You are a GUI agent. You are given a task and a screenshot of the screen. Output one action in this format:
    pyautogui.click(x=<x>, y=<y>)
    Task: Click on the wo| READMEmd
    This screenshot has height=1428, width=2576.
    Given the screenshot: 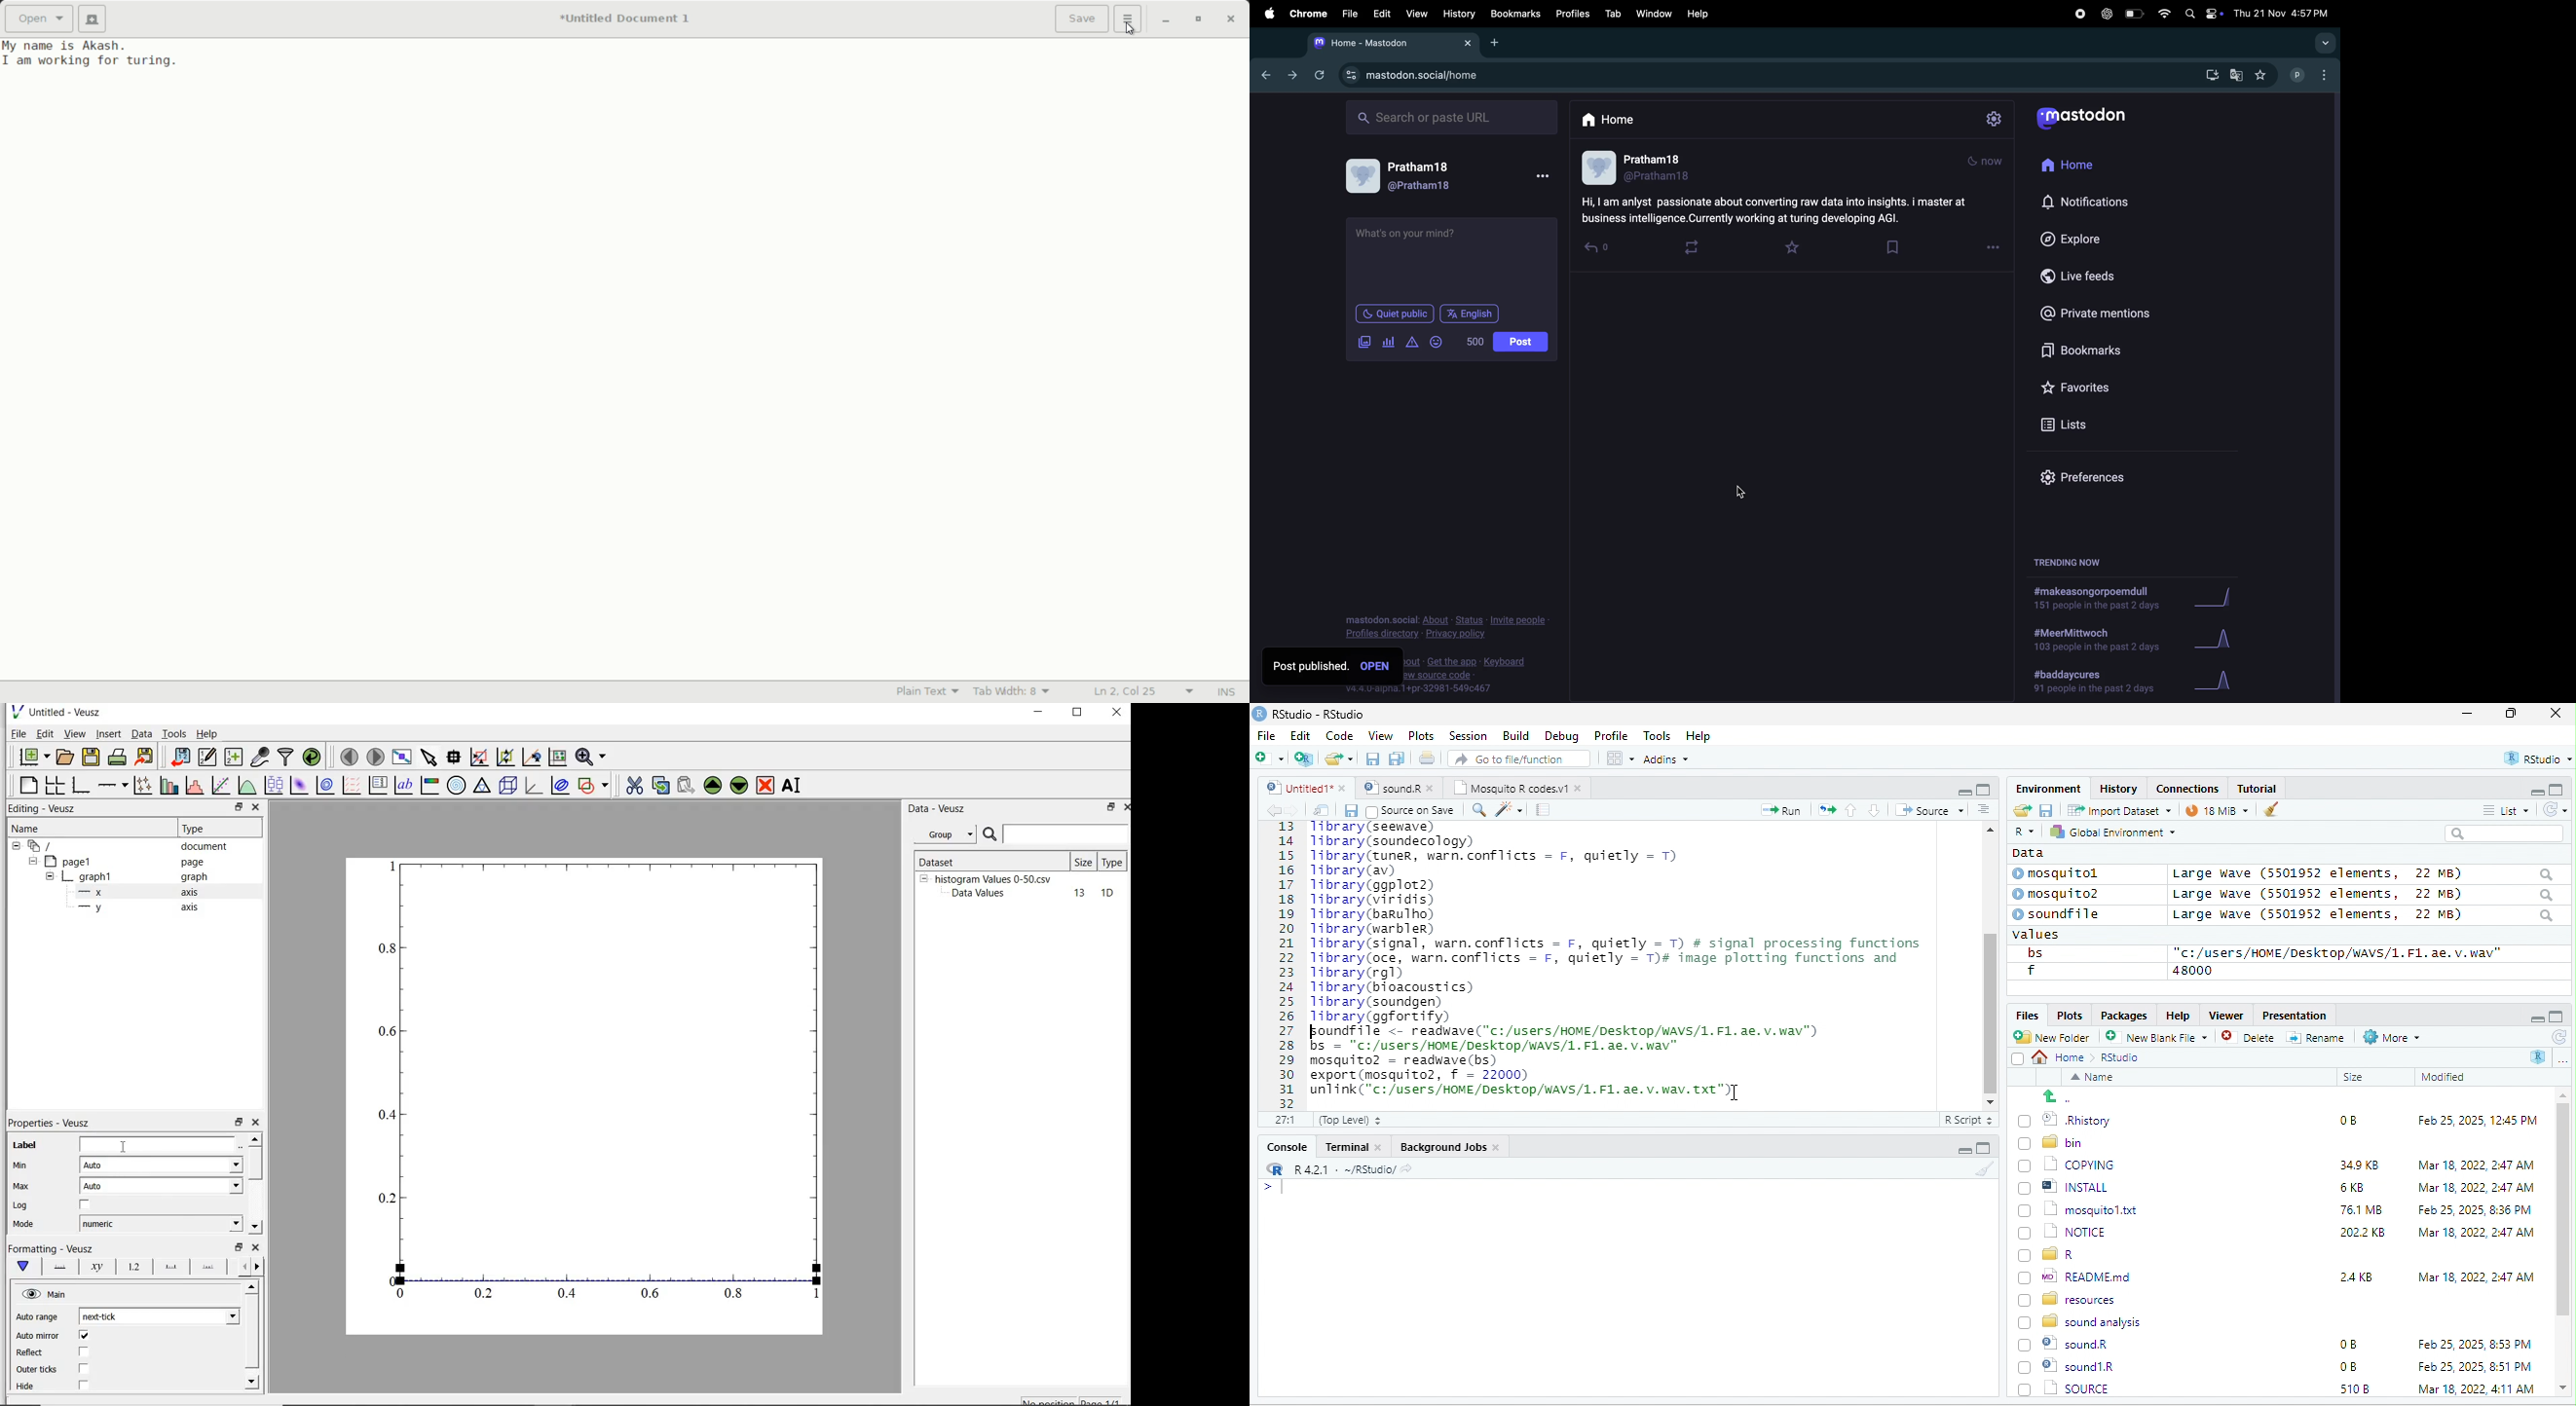 What is the action you would take?
    pyautogui.click(x=2079, y=1276)
    